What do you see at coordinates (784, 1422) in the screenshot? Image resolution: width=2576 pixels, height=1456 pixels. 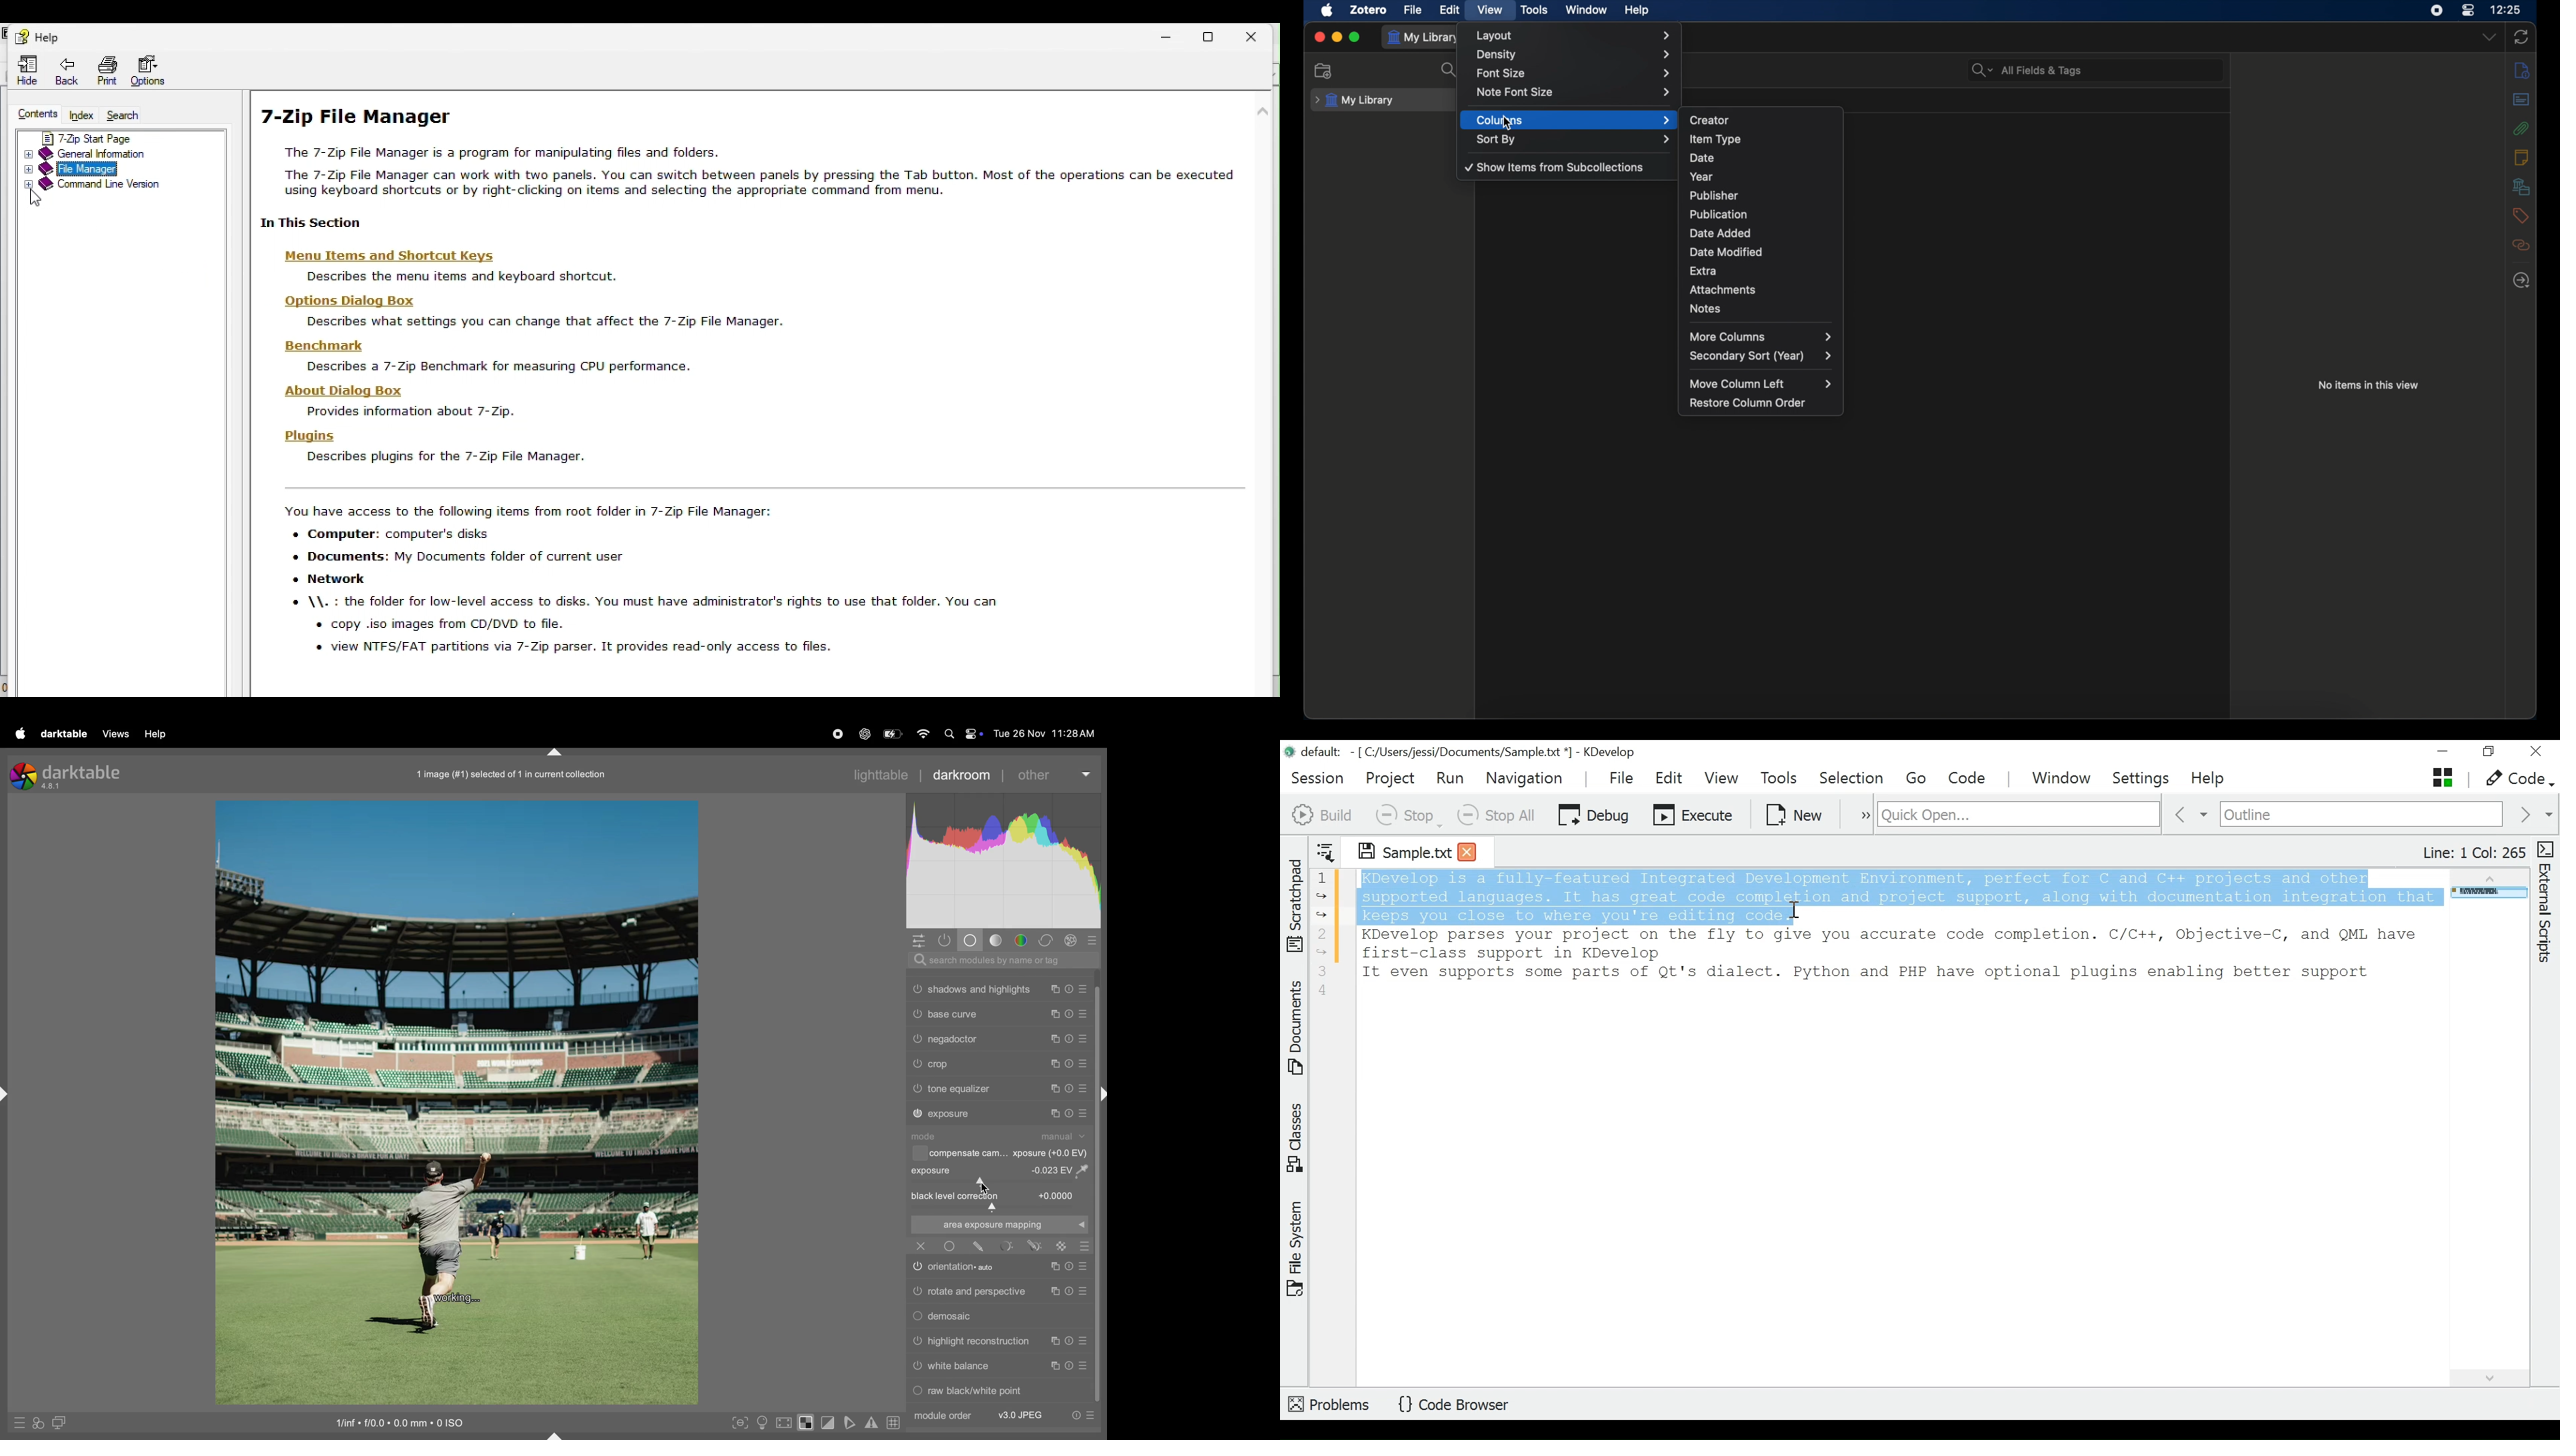 I see `toggle high qualiry processing` at bounding box center [784, 1422].